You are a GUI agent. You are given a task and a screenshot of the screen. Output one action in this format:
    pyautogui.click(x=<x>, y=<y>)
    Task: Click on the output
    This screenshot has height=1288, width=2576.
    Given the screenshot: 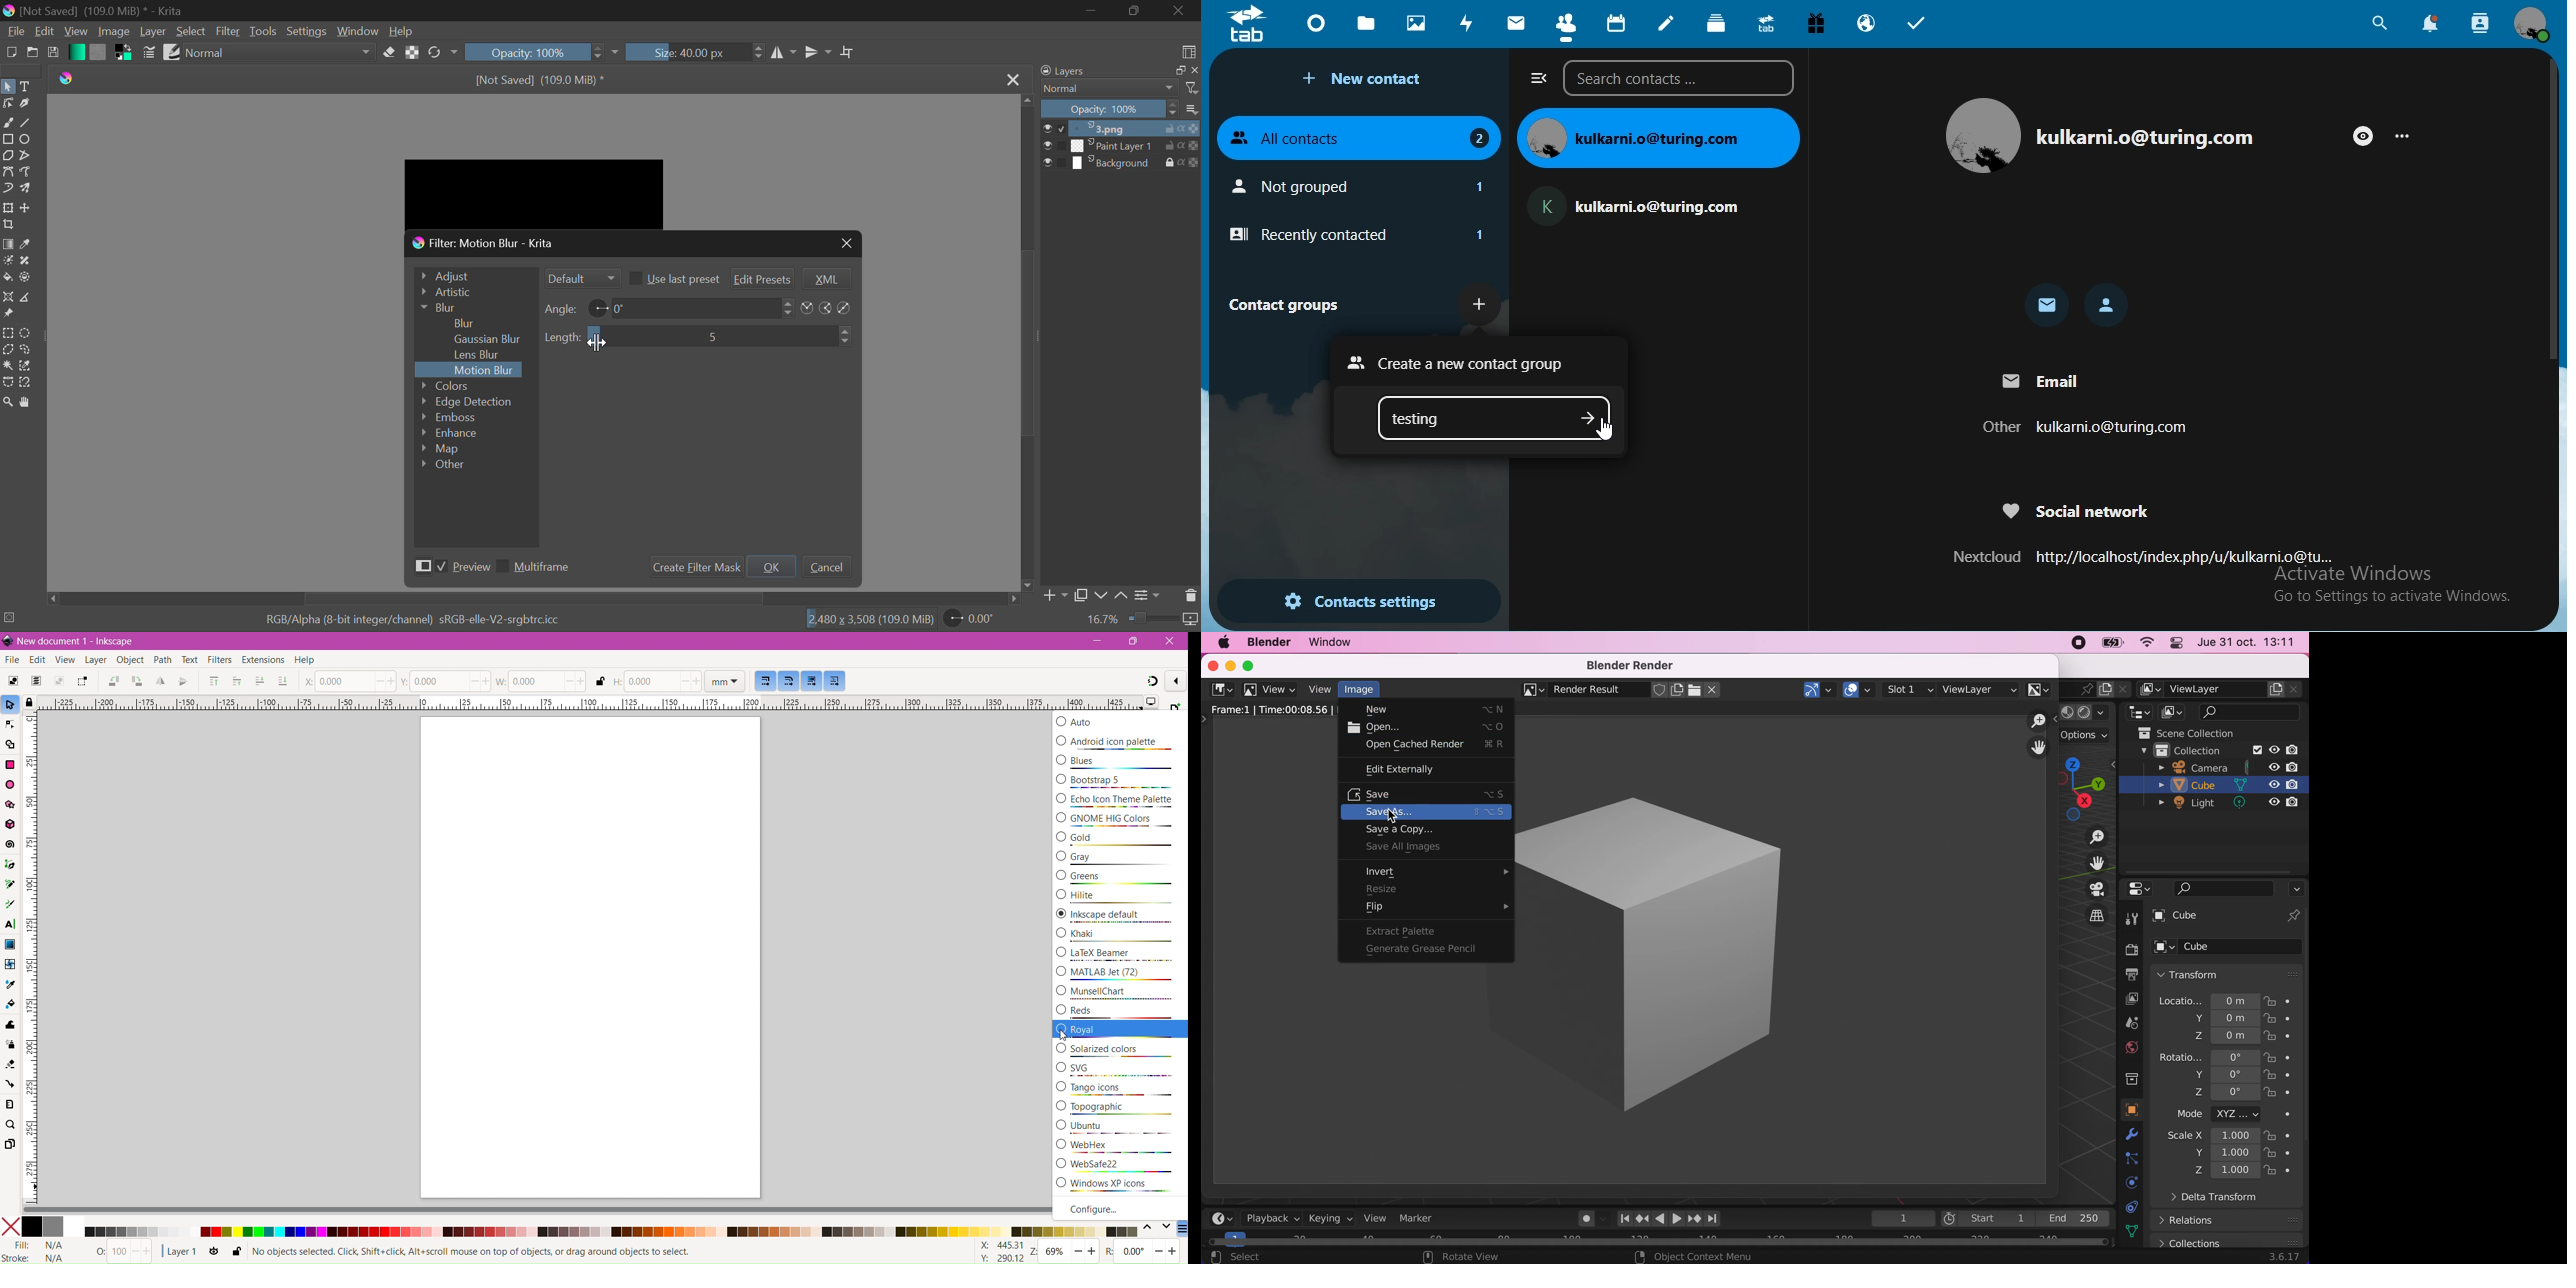 What is the action you would take?
    pyautogui.click(x=2129, y=976)
    